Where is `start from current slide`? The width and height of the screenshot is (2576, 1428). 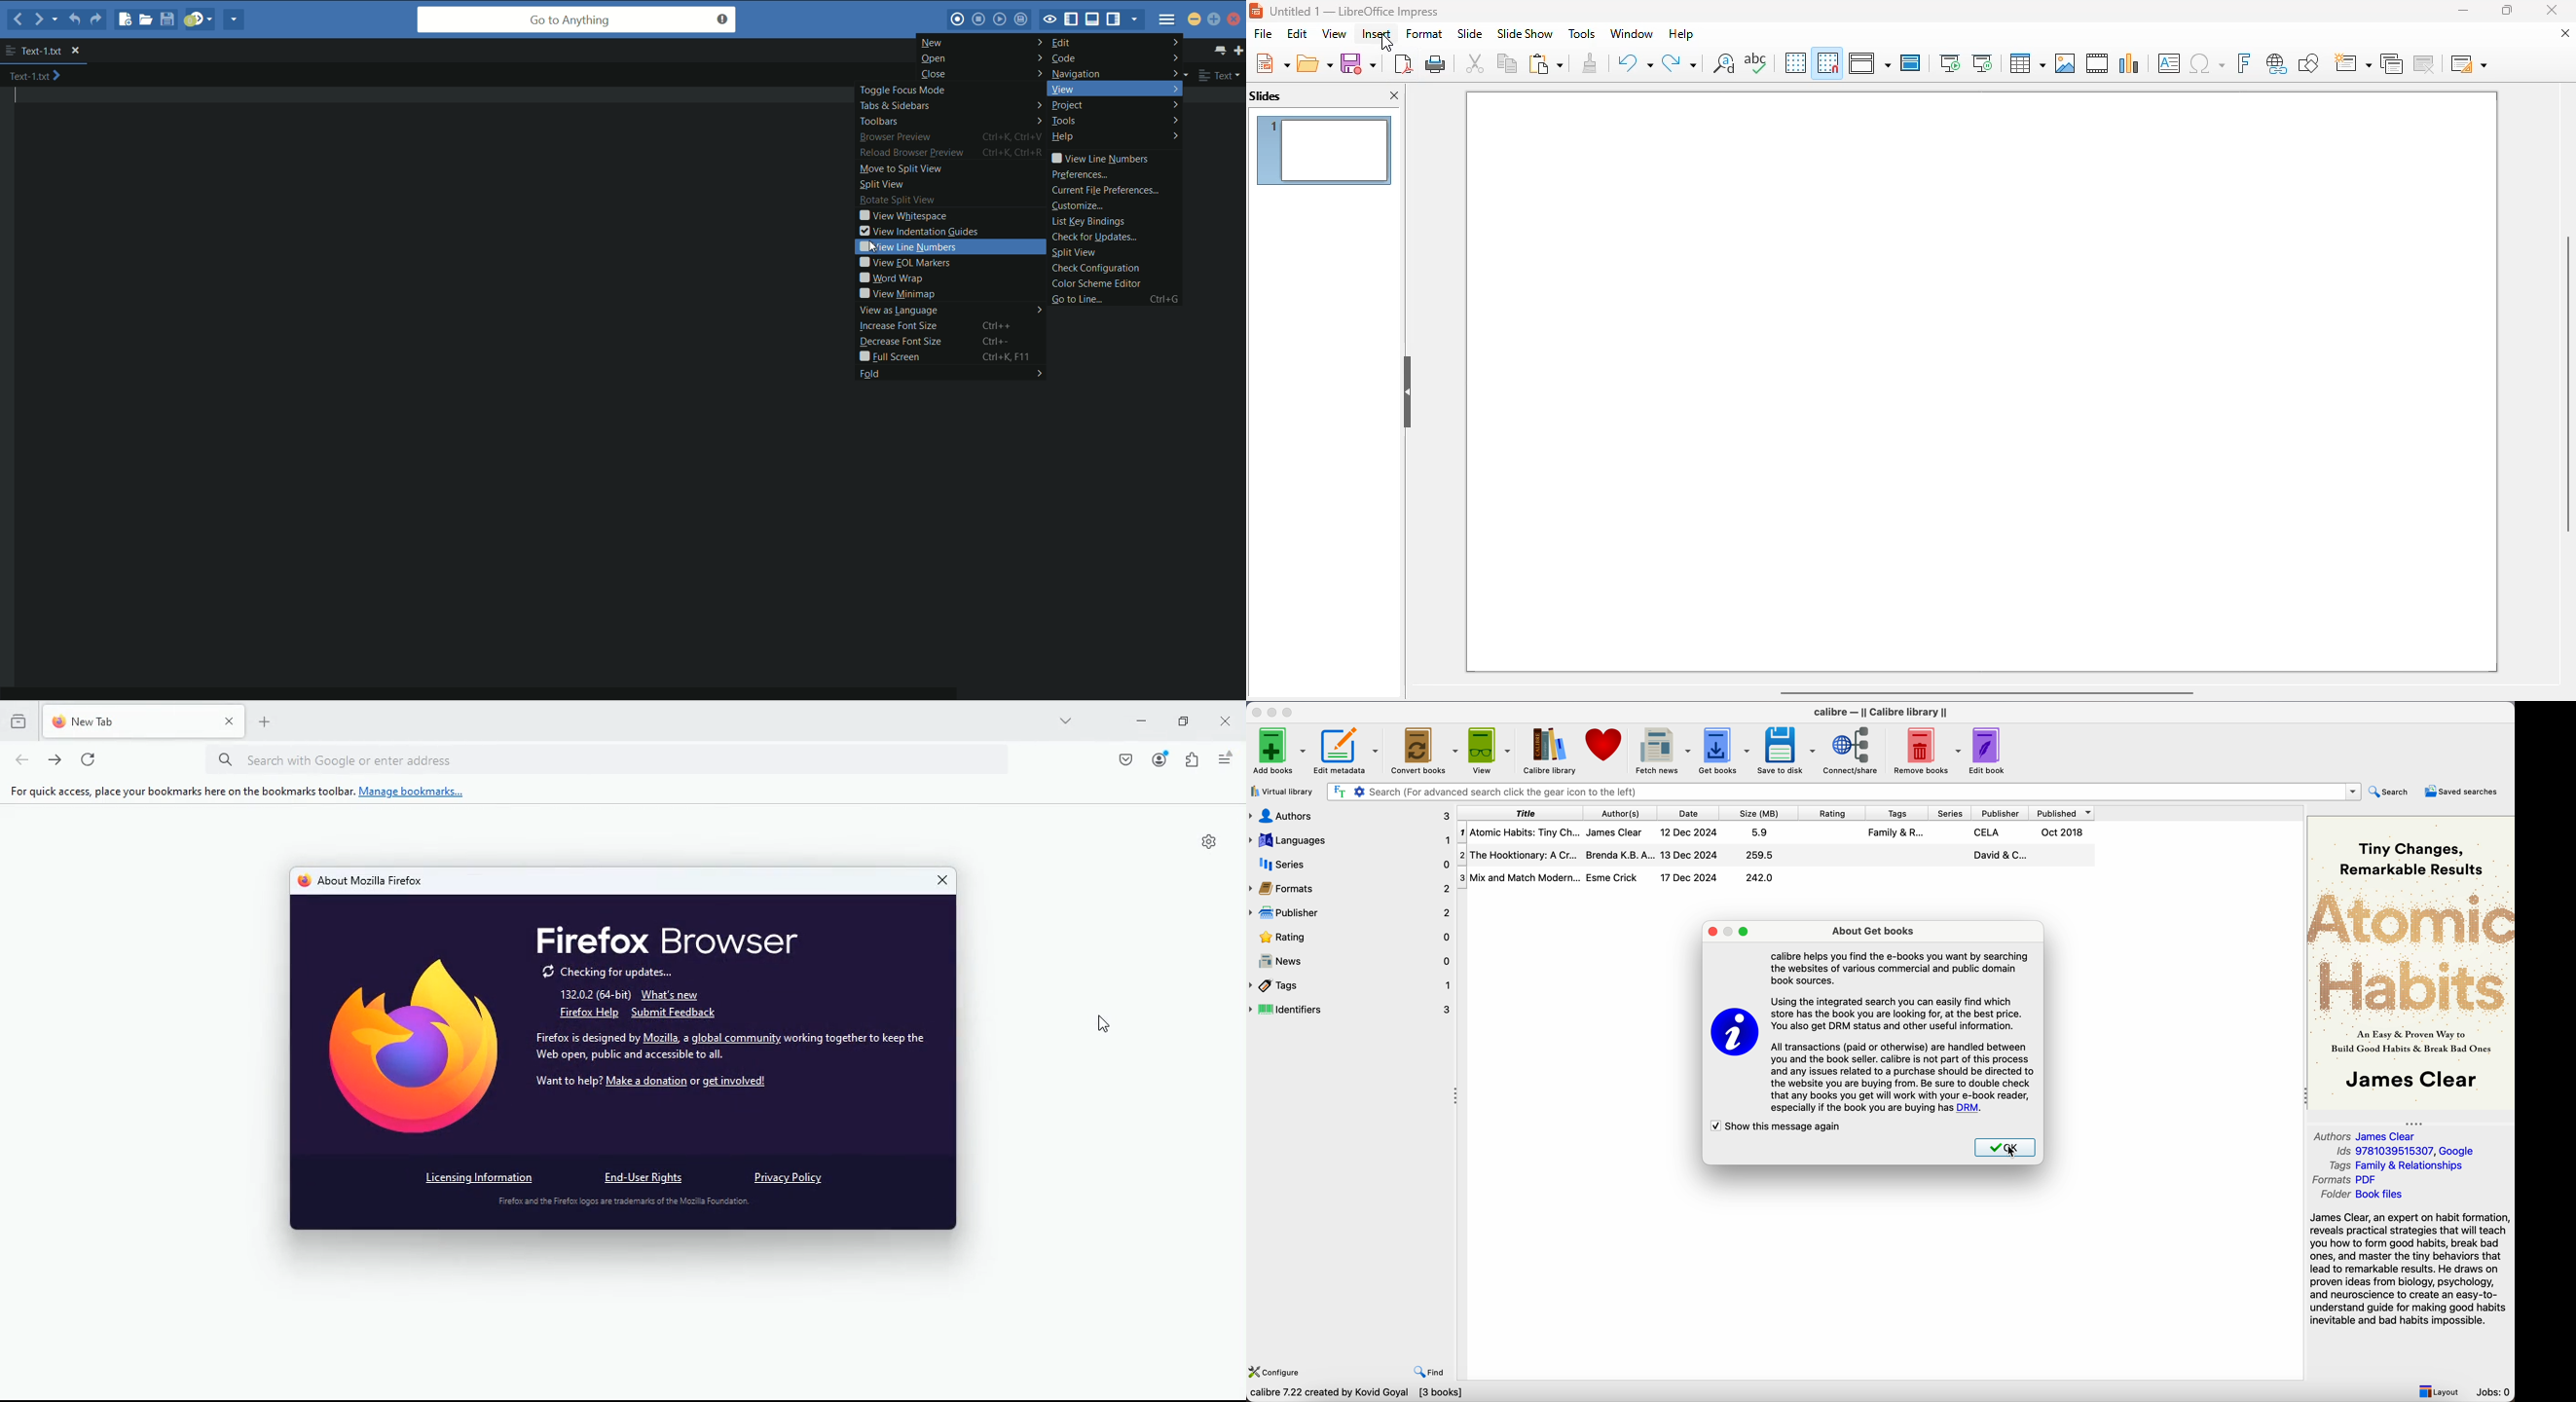 start from current slide is located at coordinates (1982, 63).